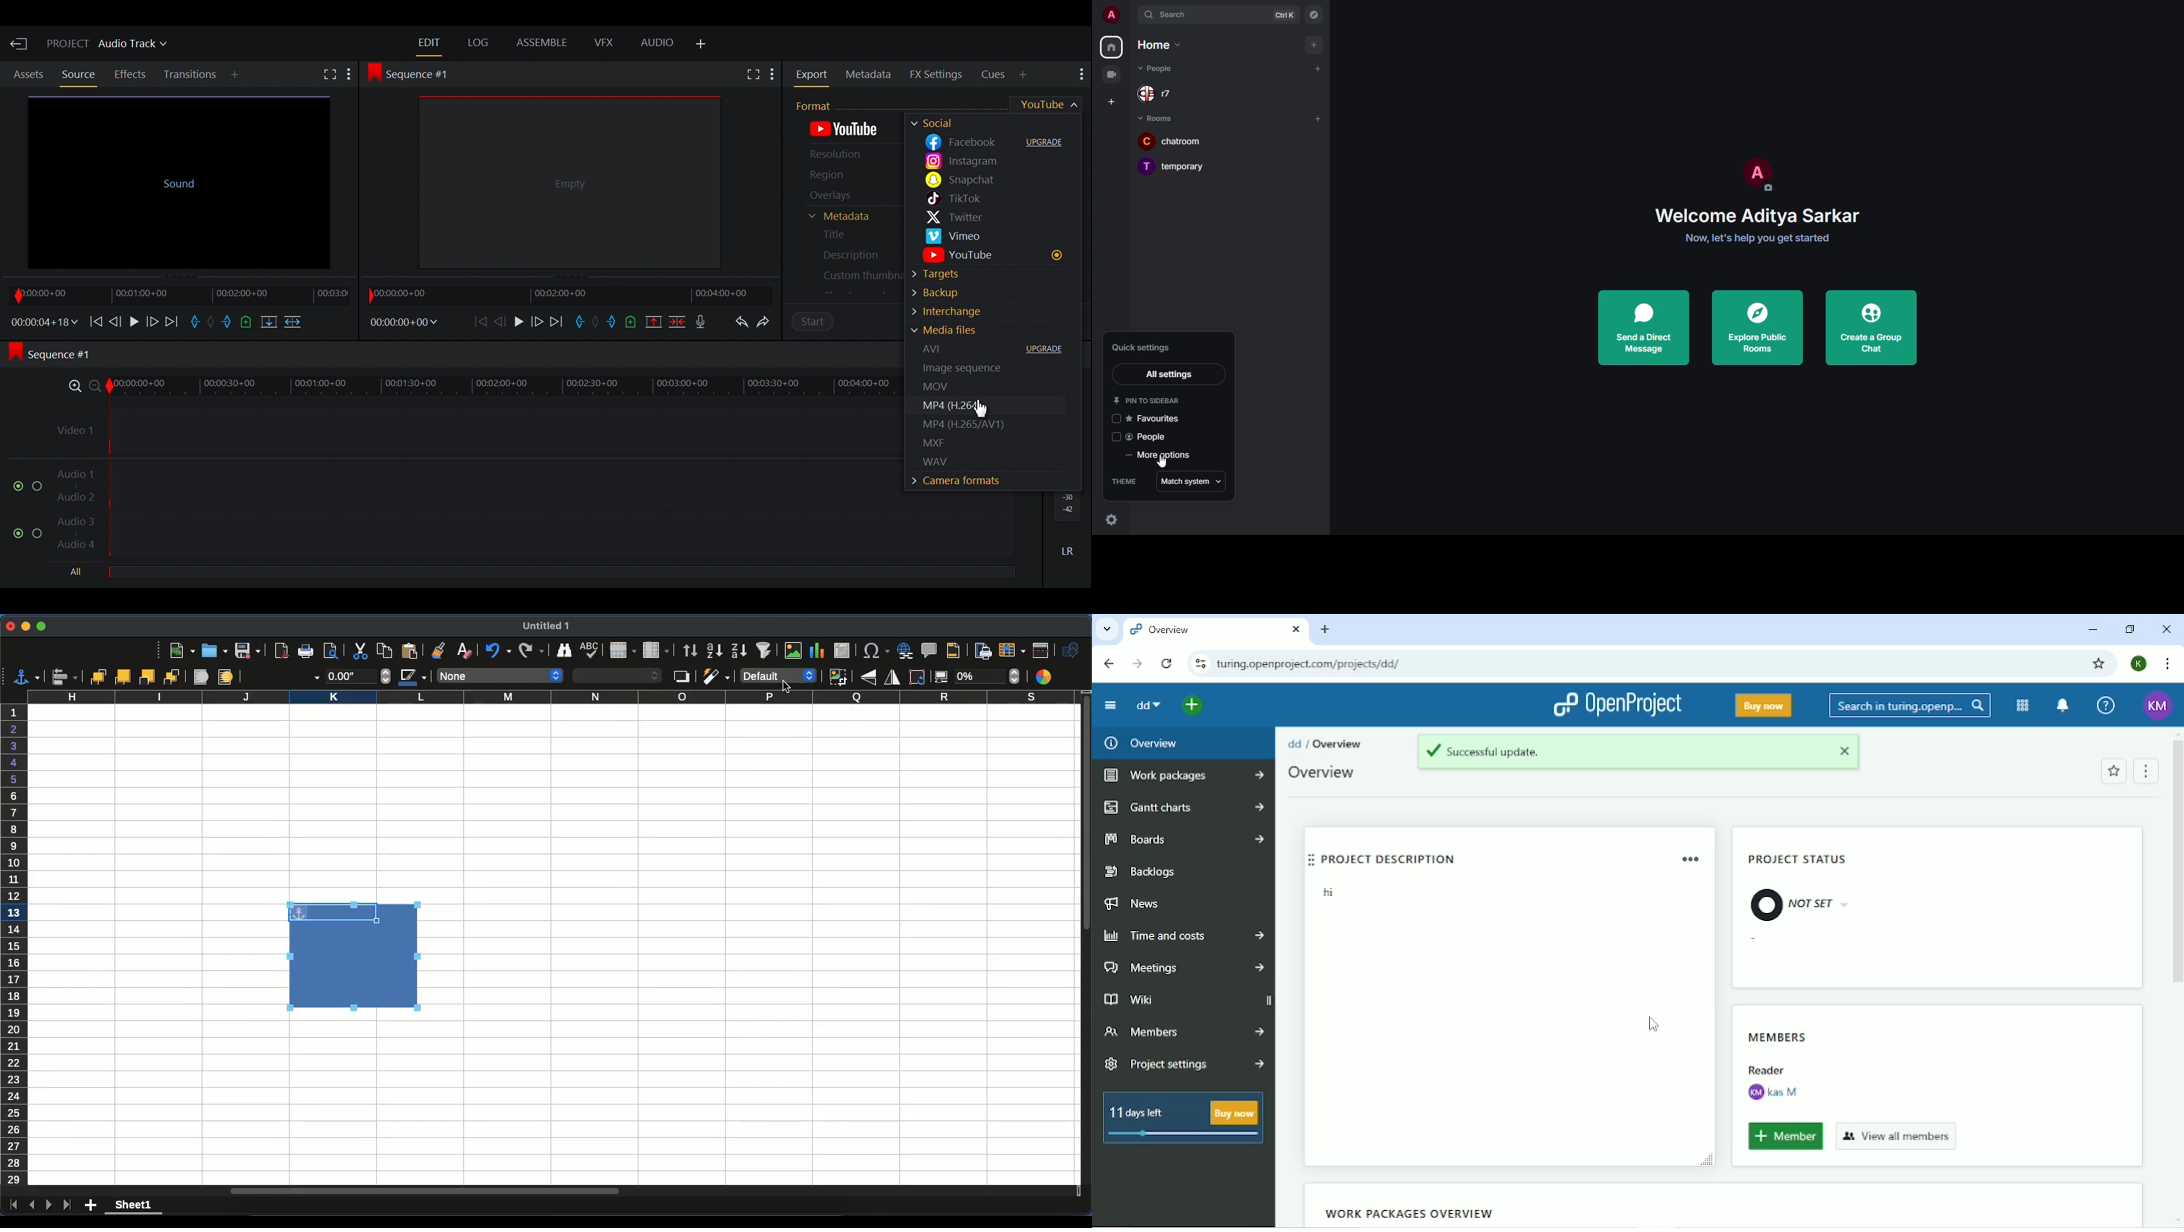 The width and height of the screenshot is (2184, 1232). Describe the element at coordinates (1113, 15) in the screenshot. I see `profile` at that location.